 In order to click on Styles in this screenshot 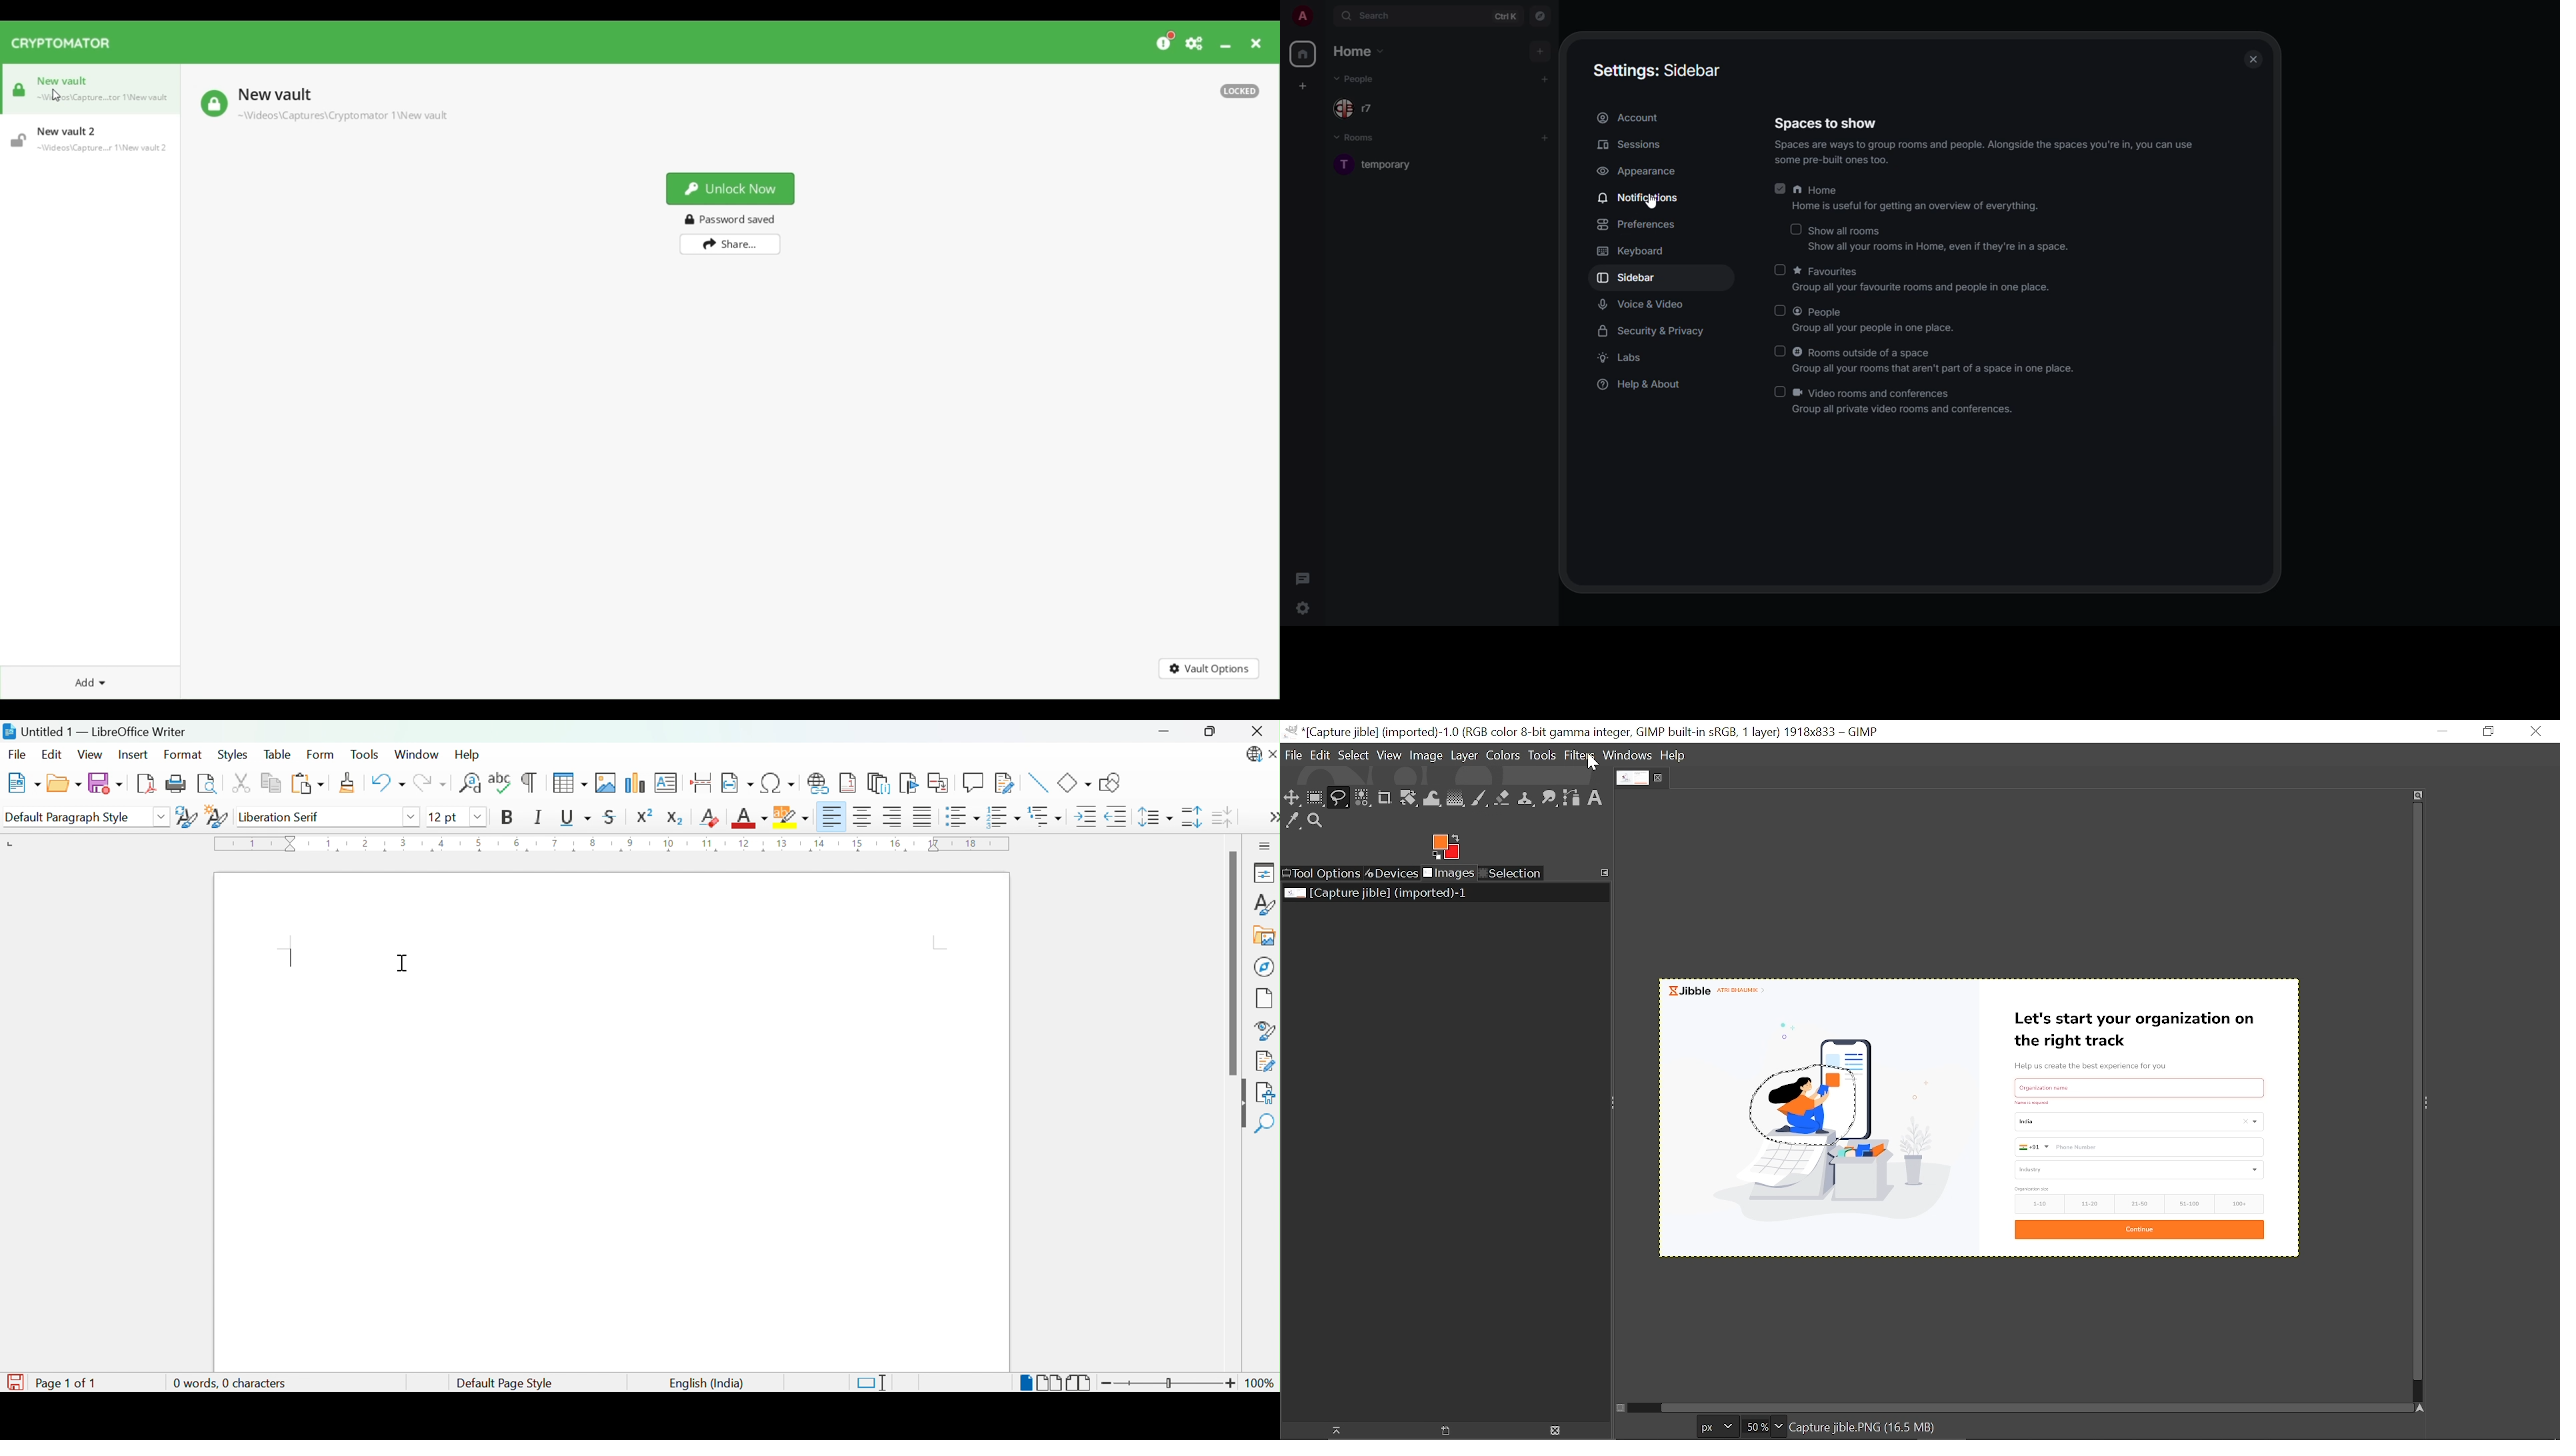, I will do `click(1263, 904)`.